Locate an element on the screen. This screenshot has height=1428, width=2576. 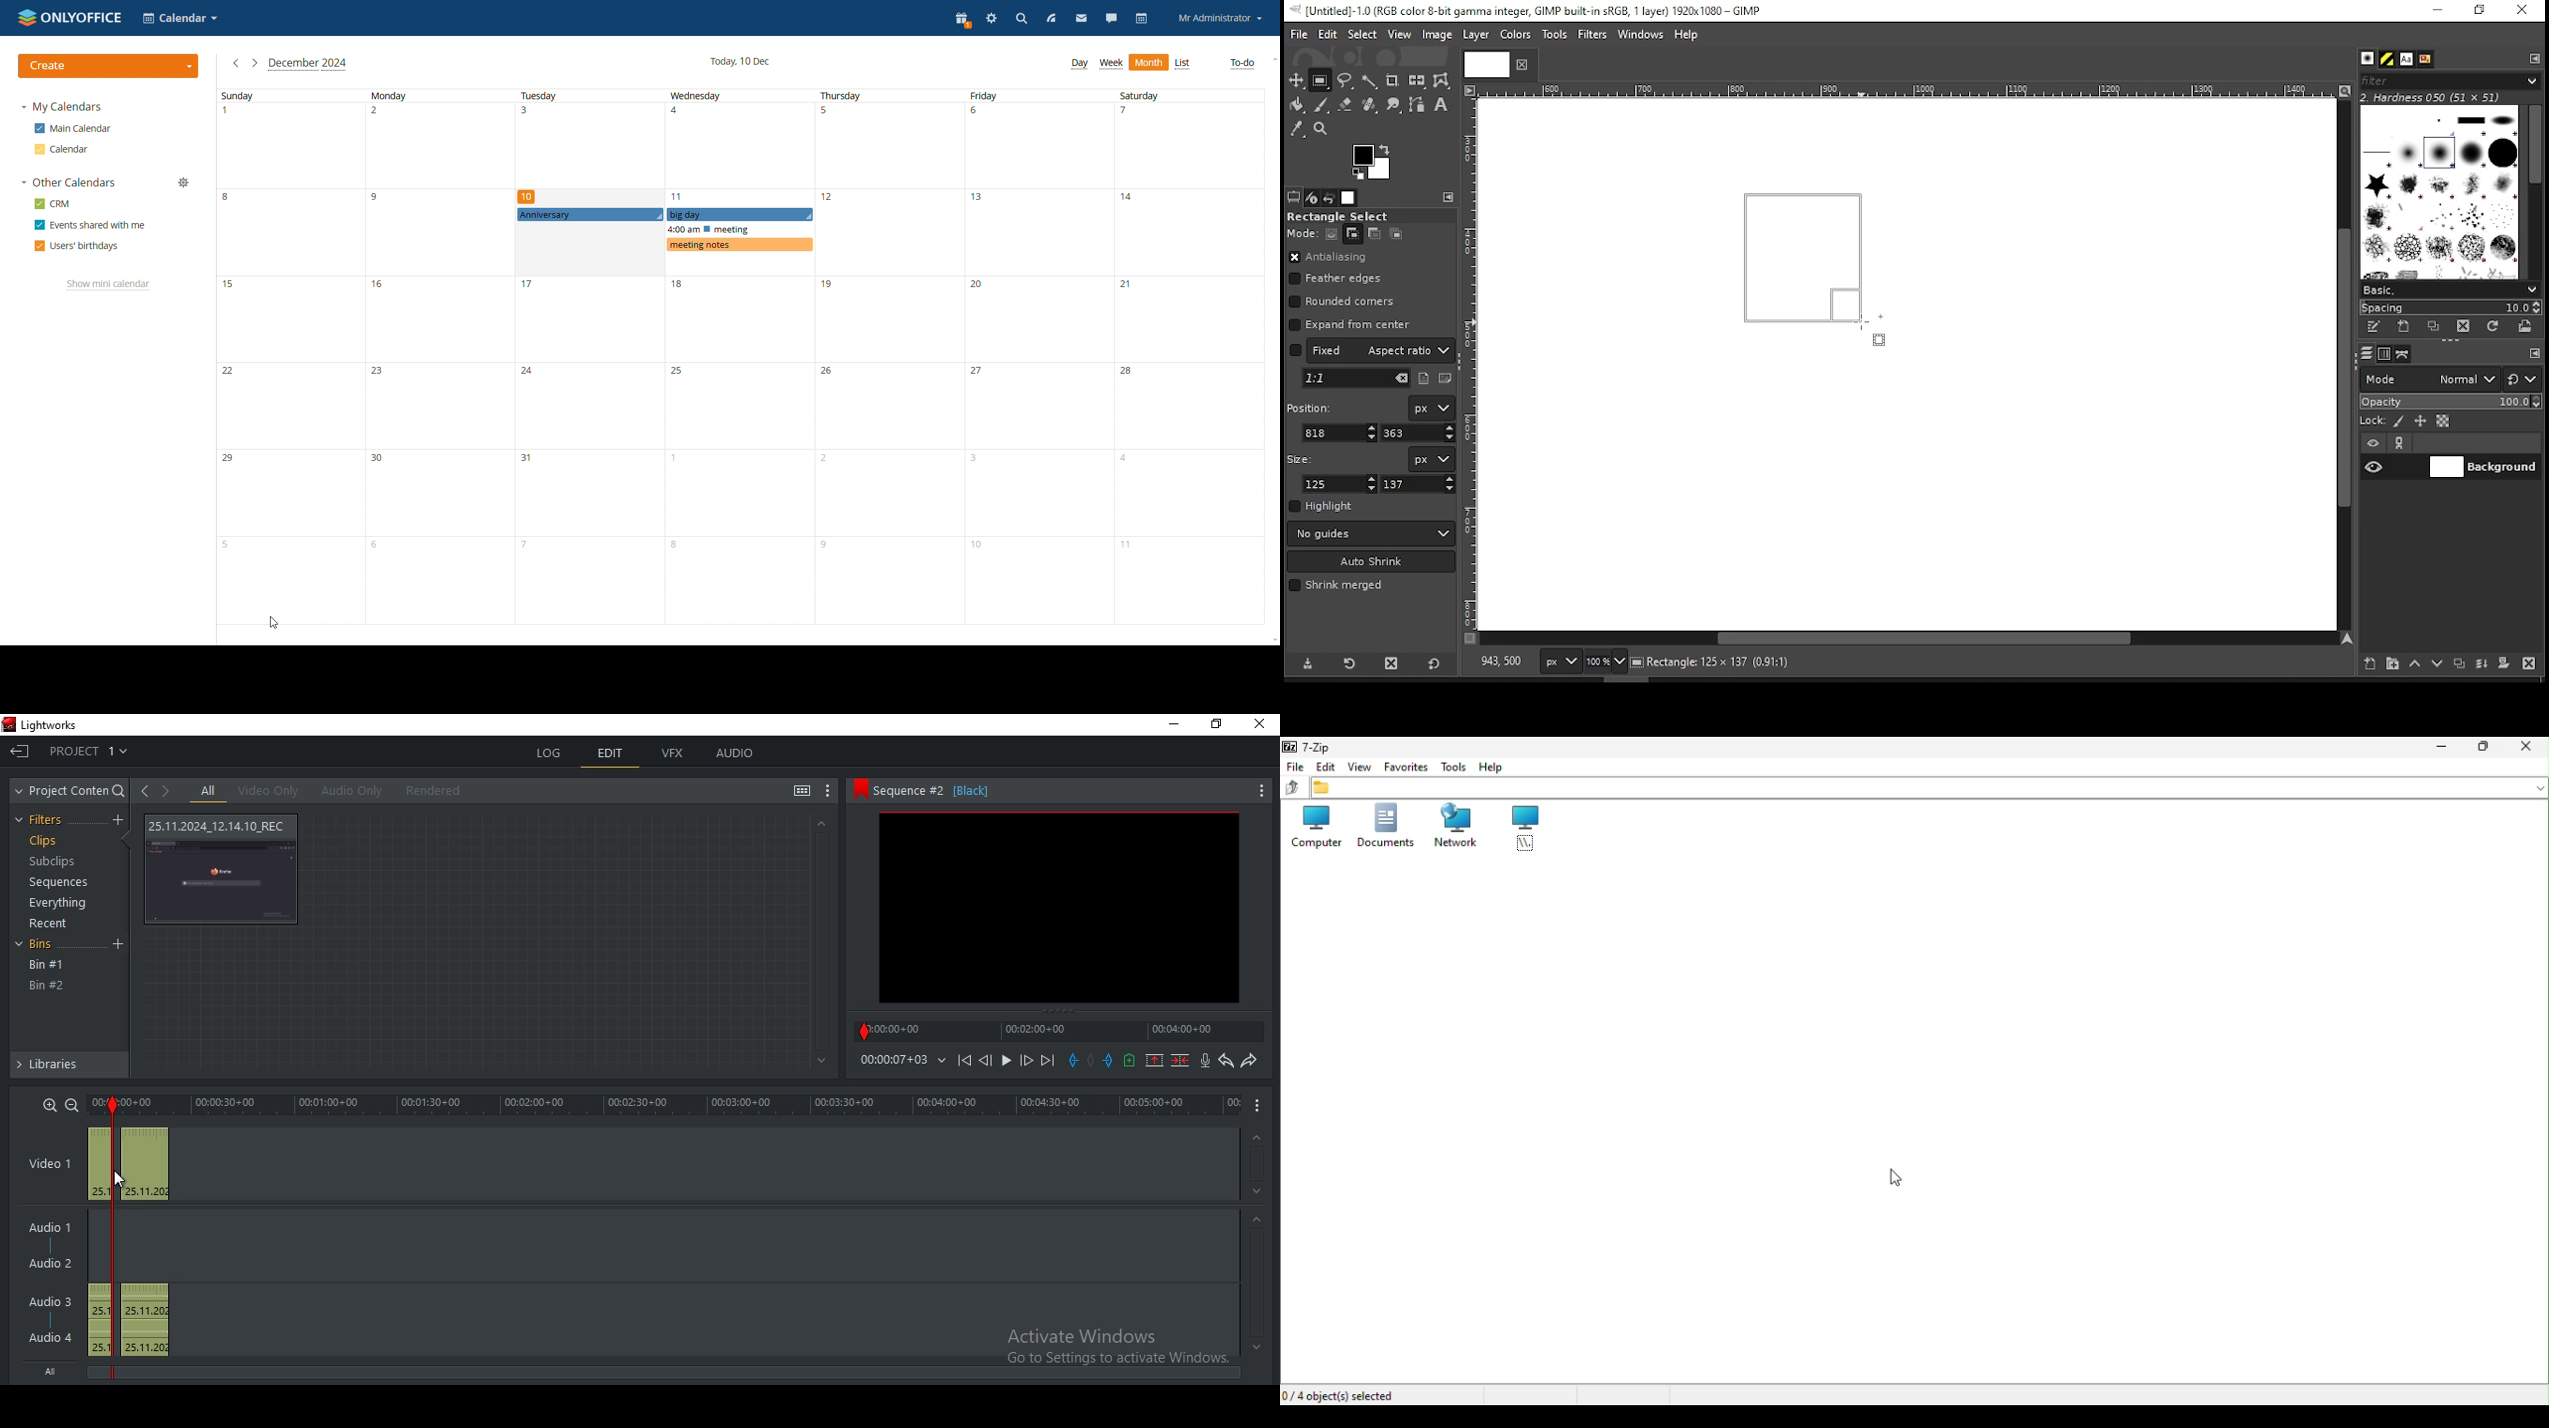
replace current selection is located at coordinates (1333, 234).